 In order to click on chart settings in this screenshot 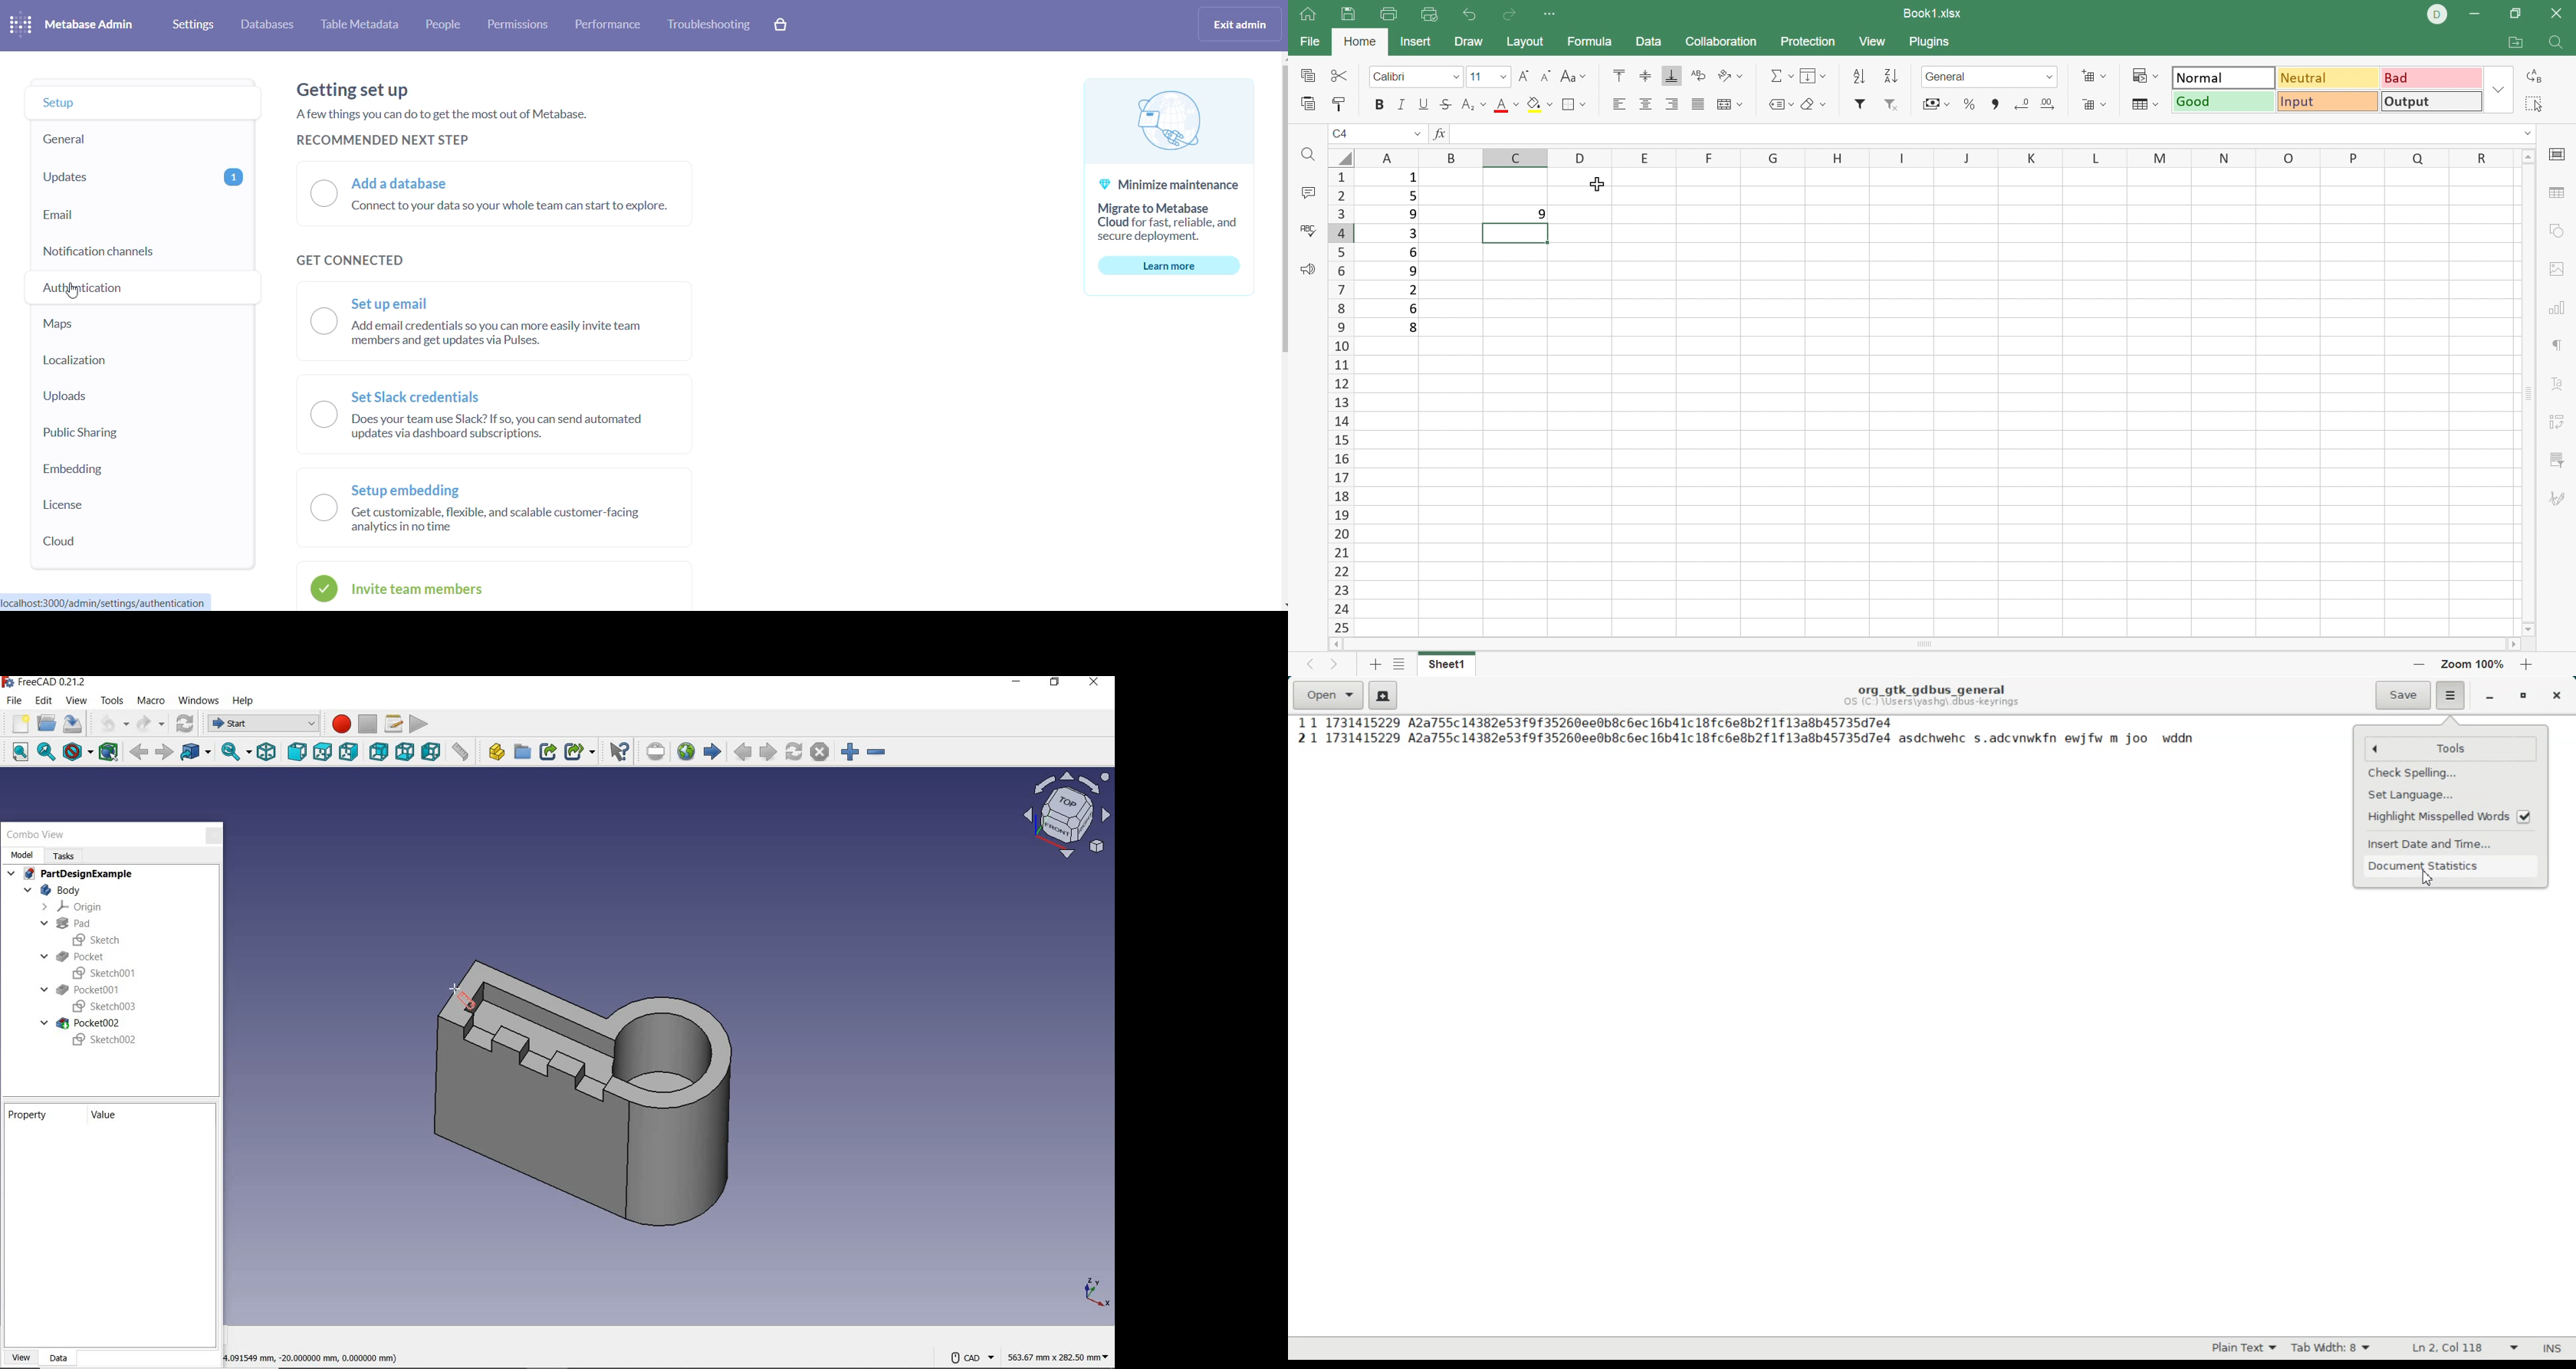, I will do `click(2558, 309)`.